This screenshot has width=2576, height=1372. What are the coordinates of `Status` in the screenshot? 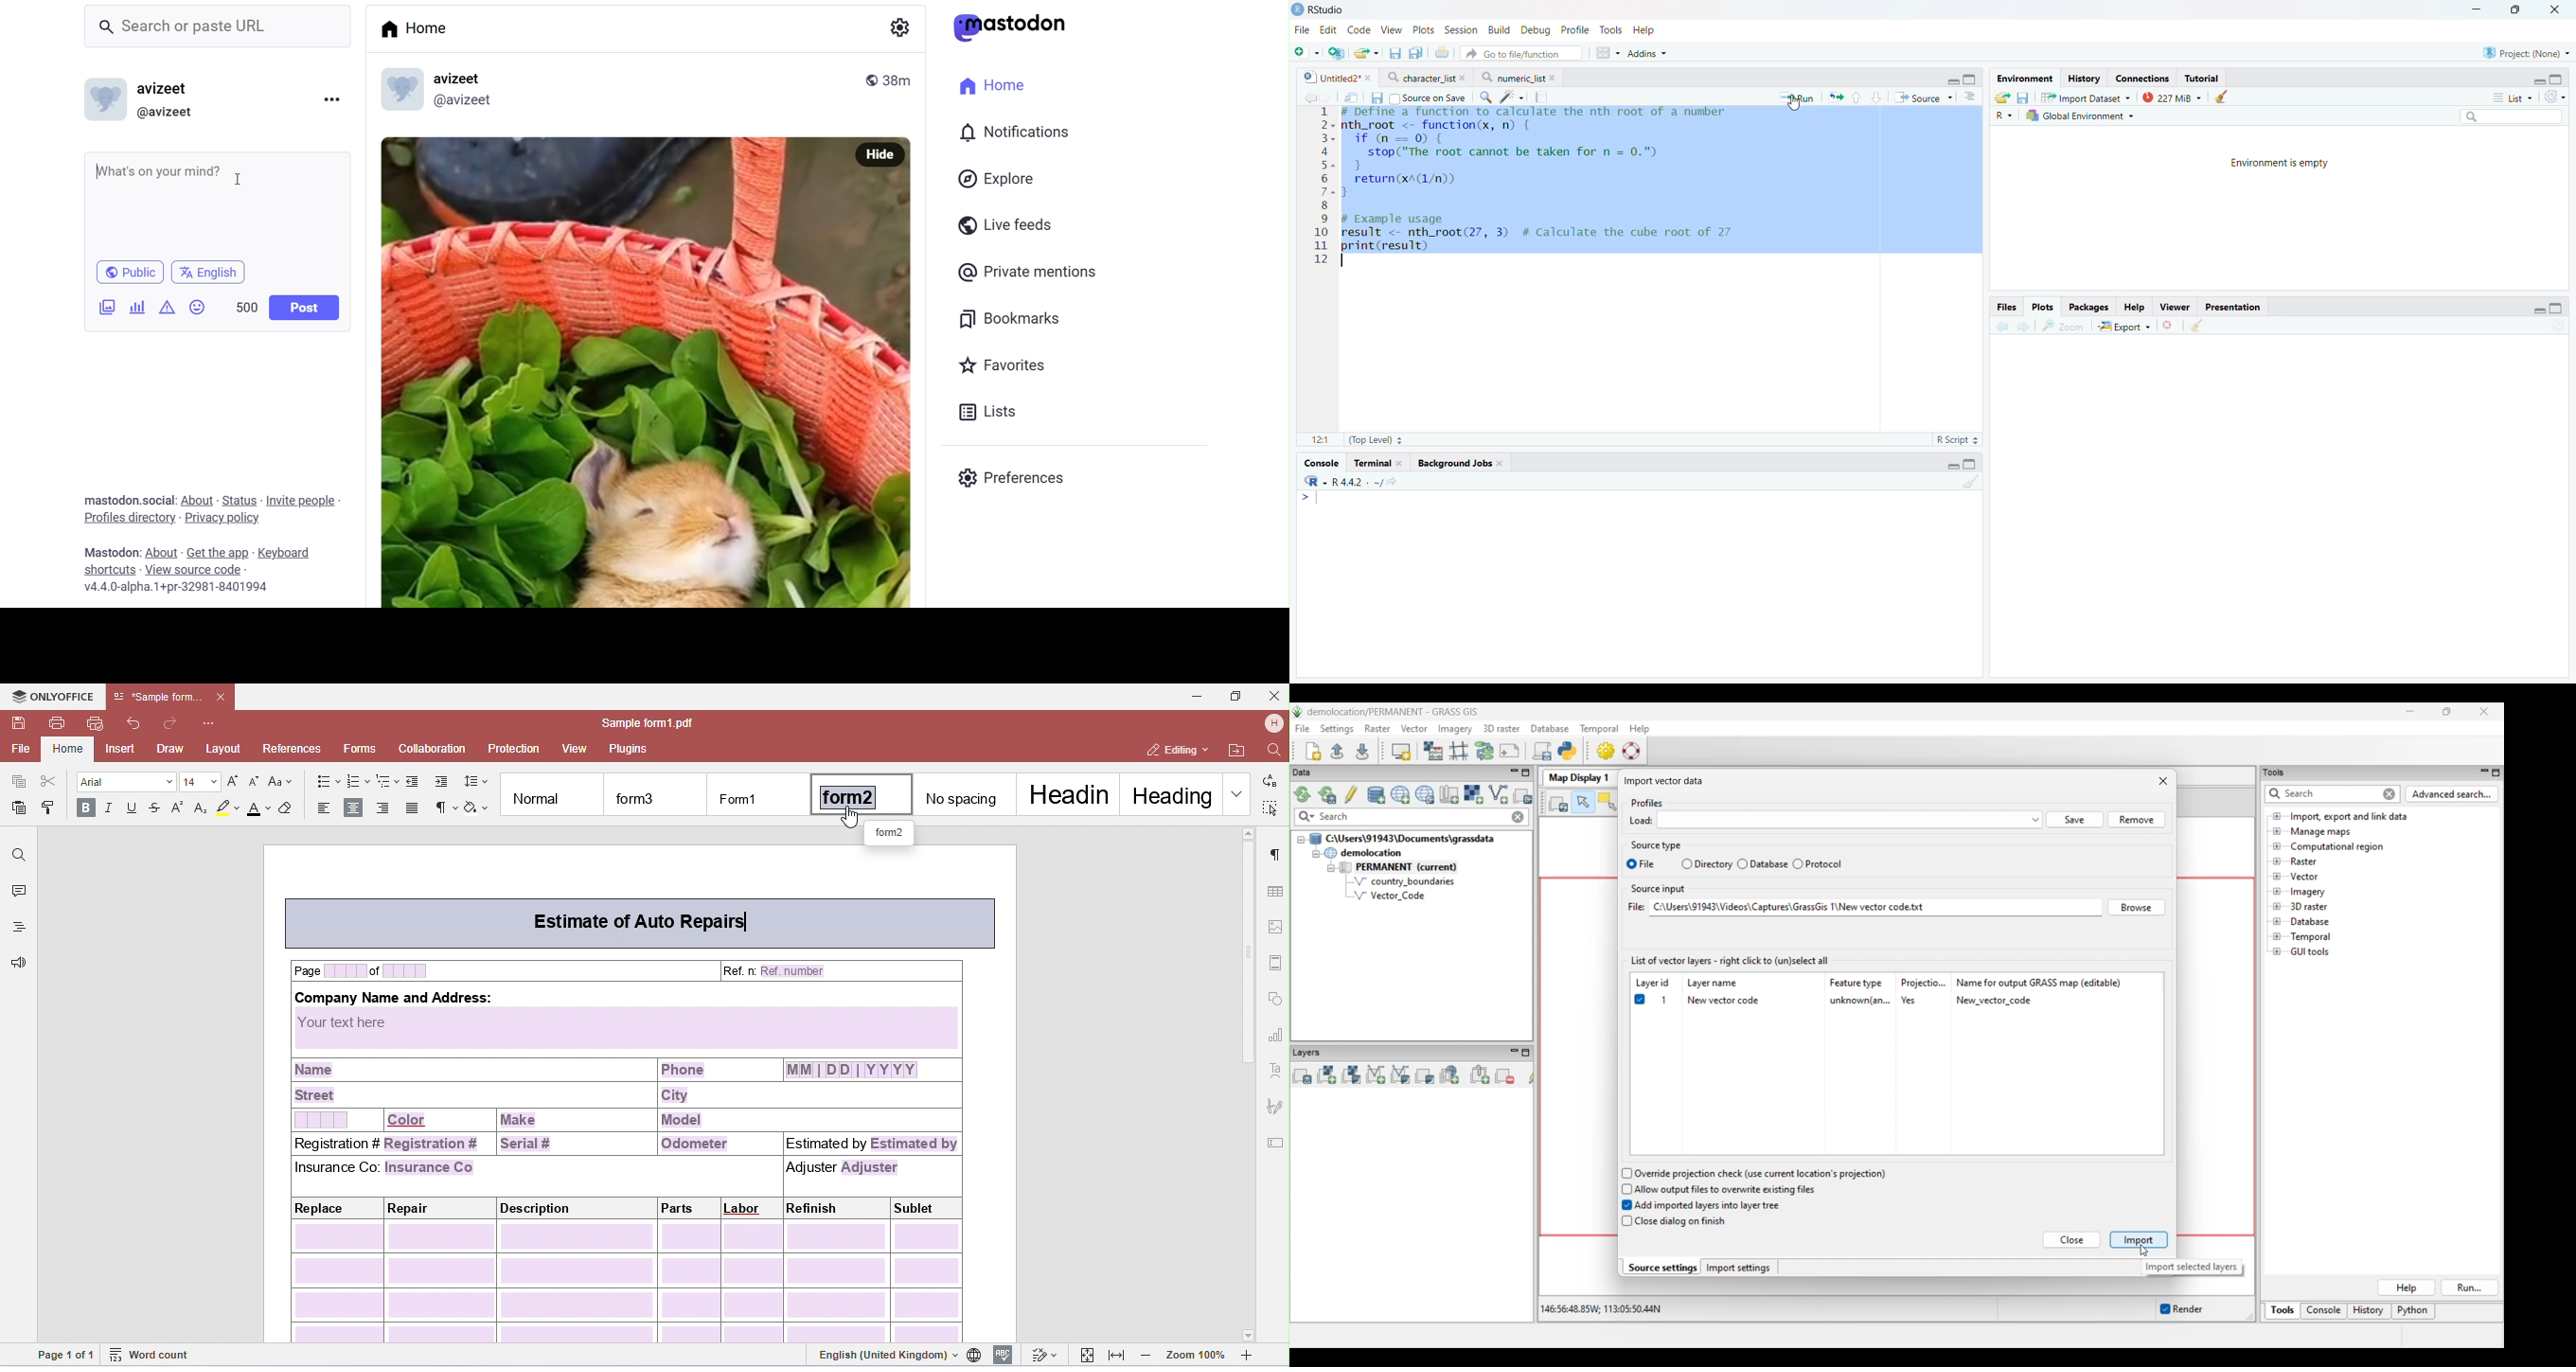 It's located at (240, 501).